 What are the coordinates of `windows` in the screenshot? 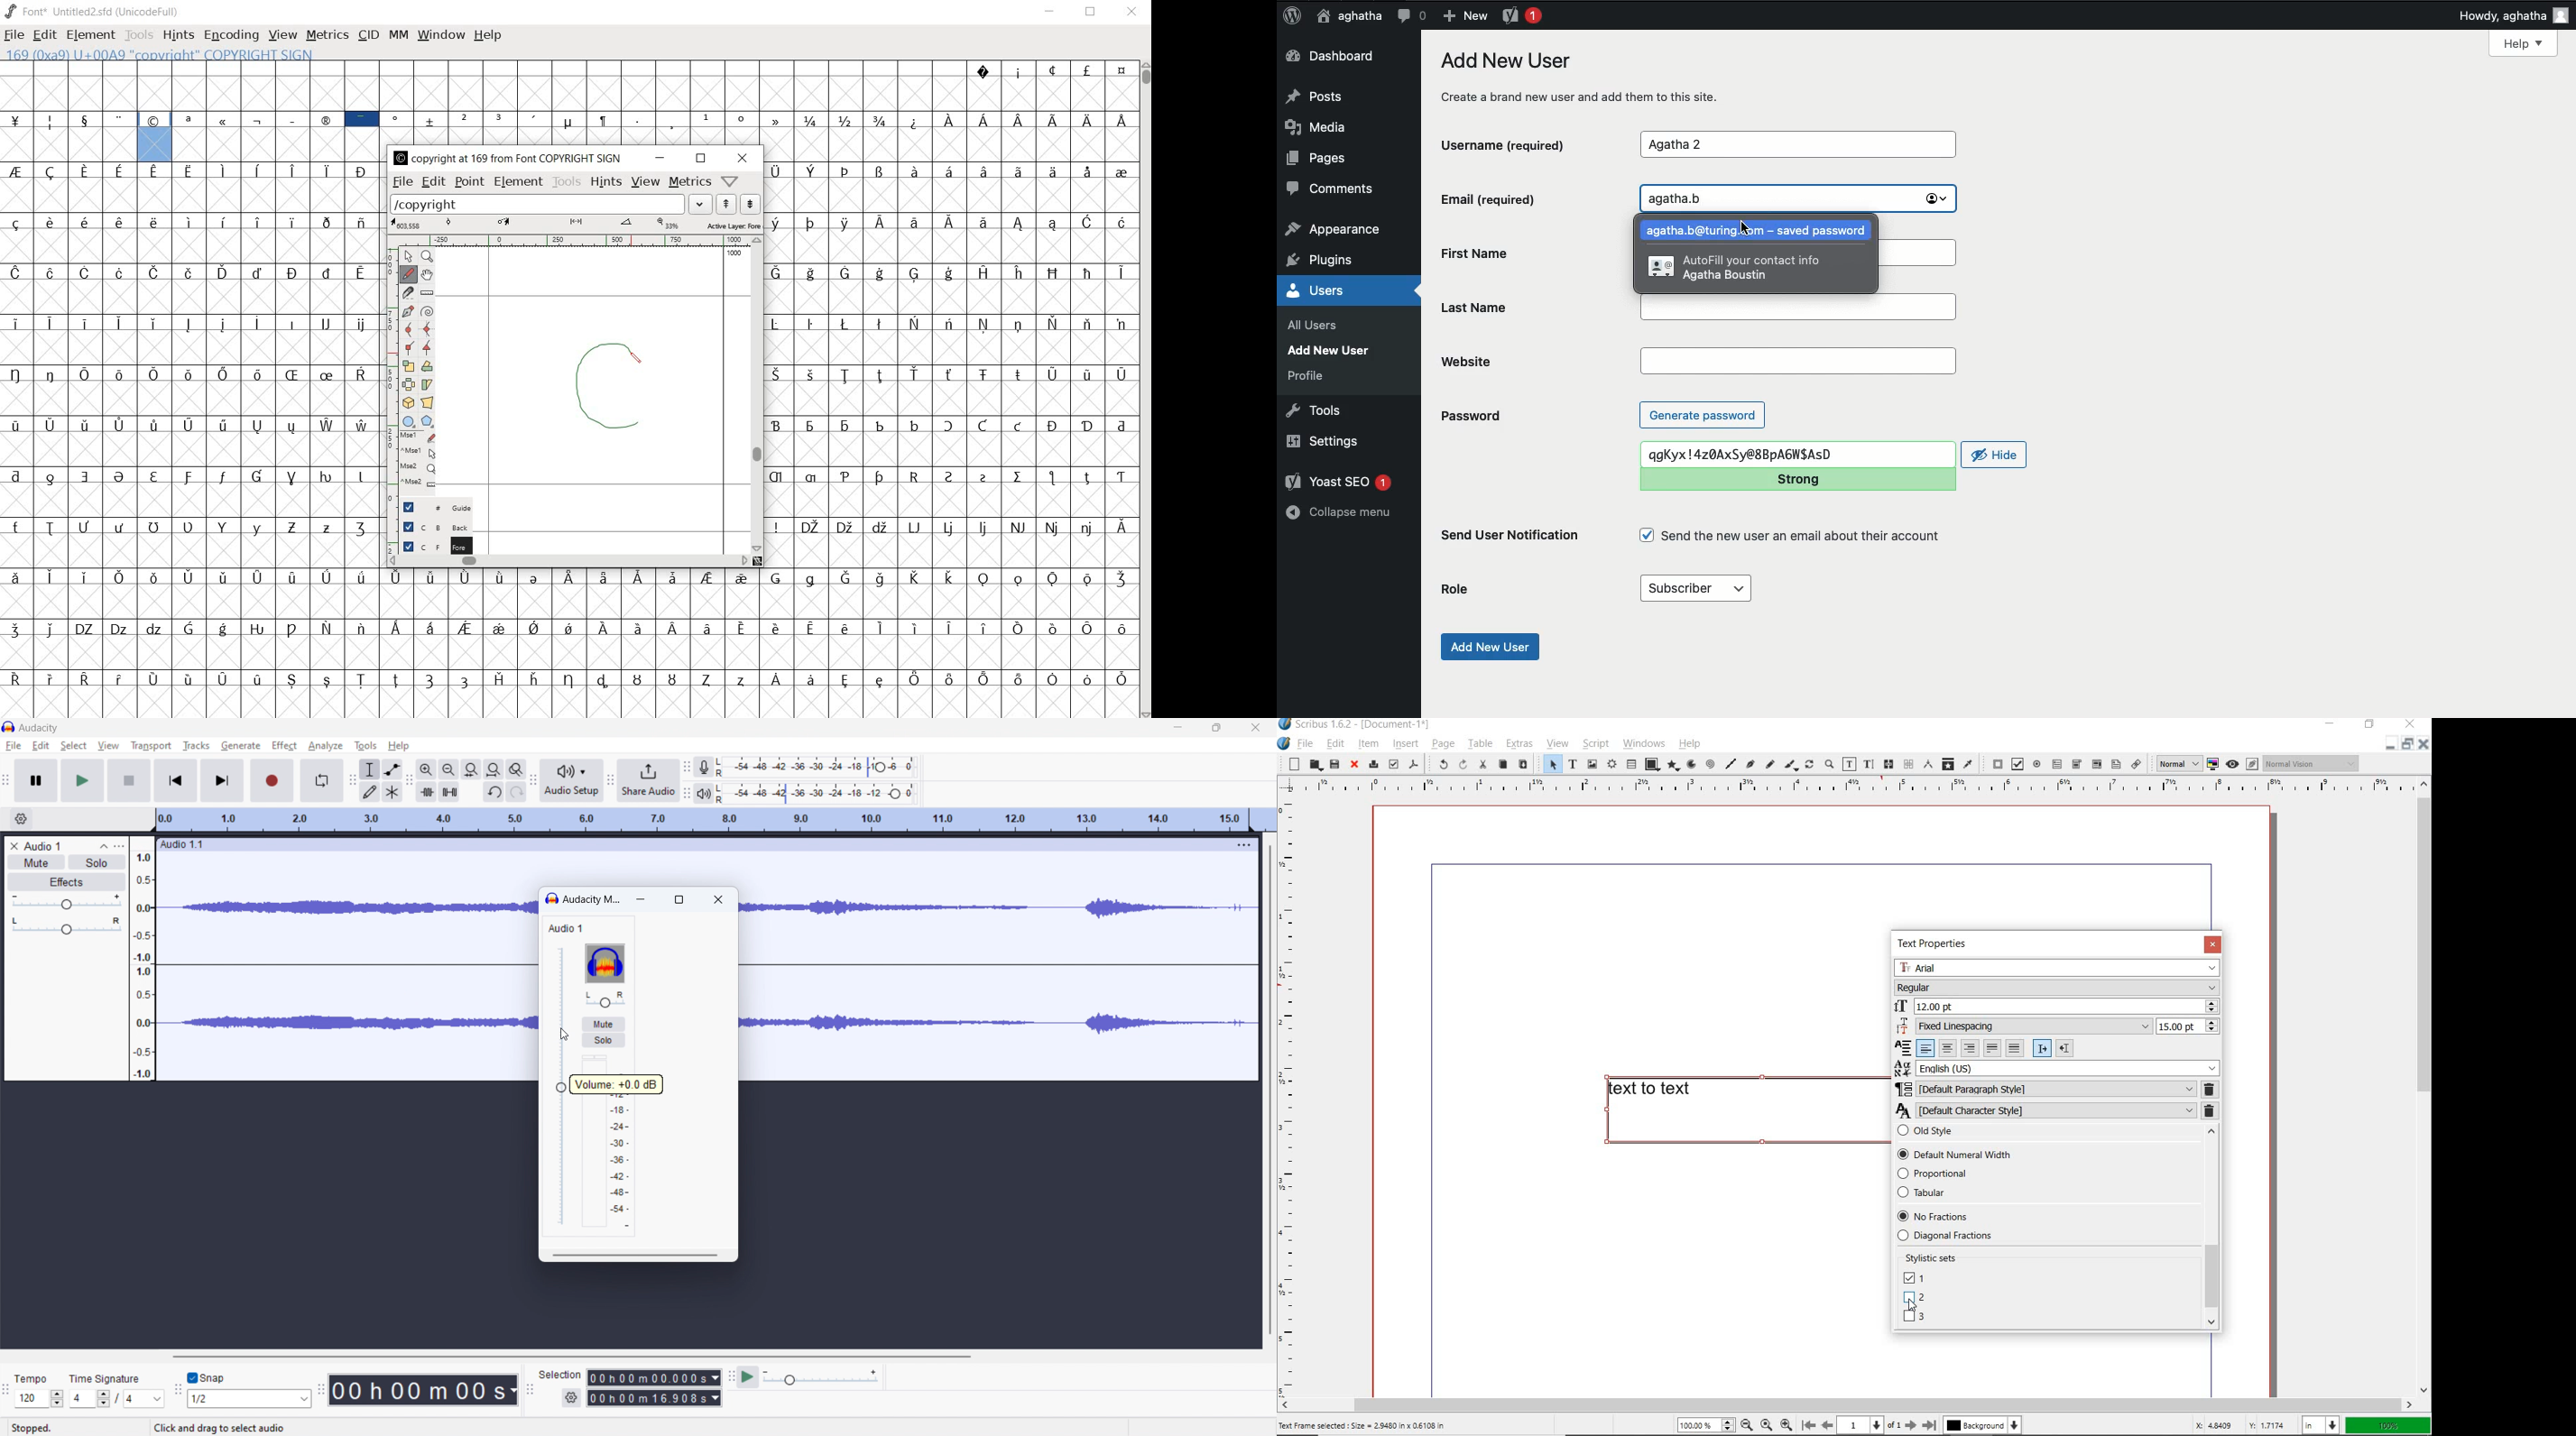 It's located at (1645, 744).